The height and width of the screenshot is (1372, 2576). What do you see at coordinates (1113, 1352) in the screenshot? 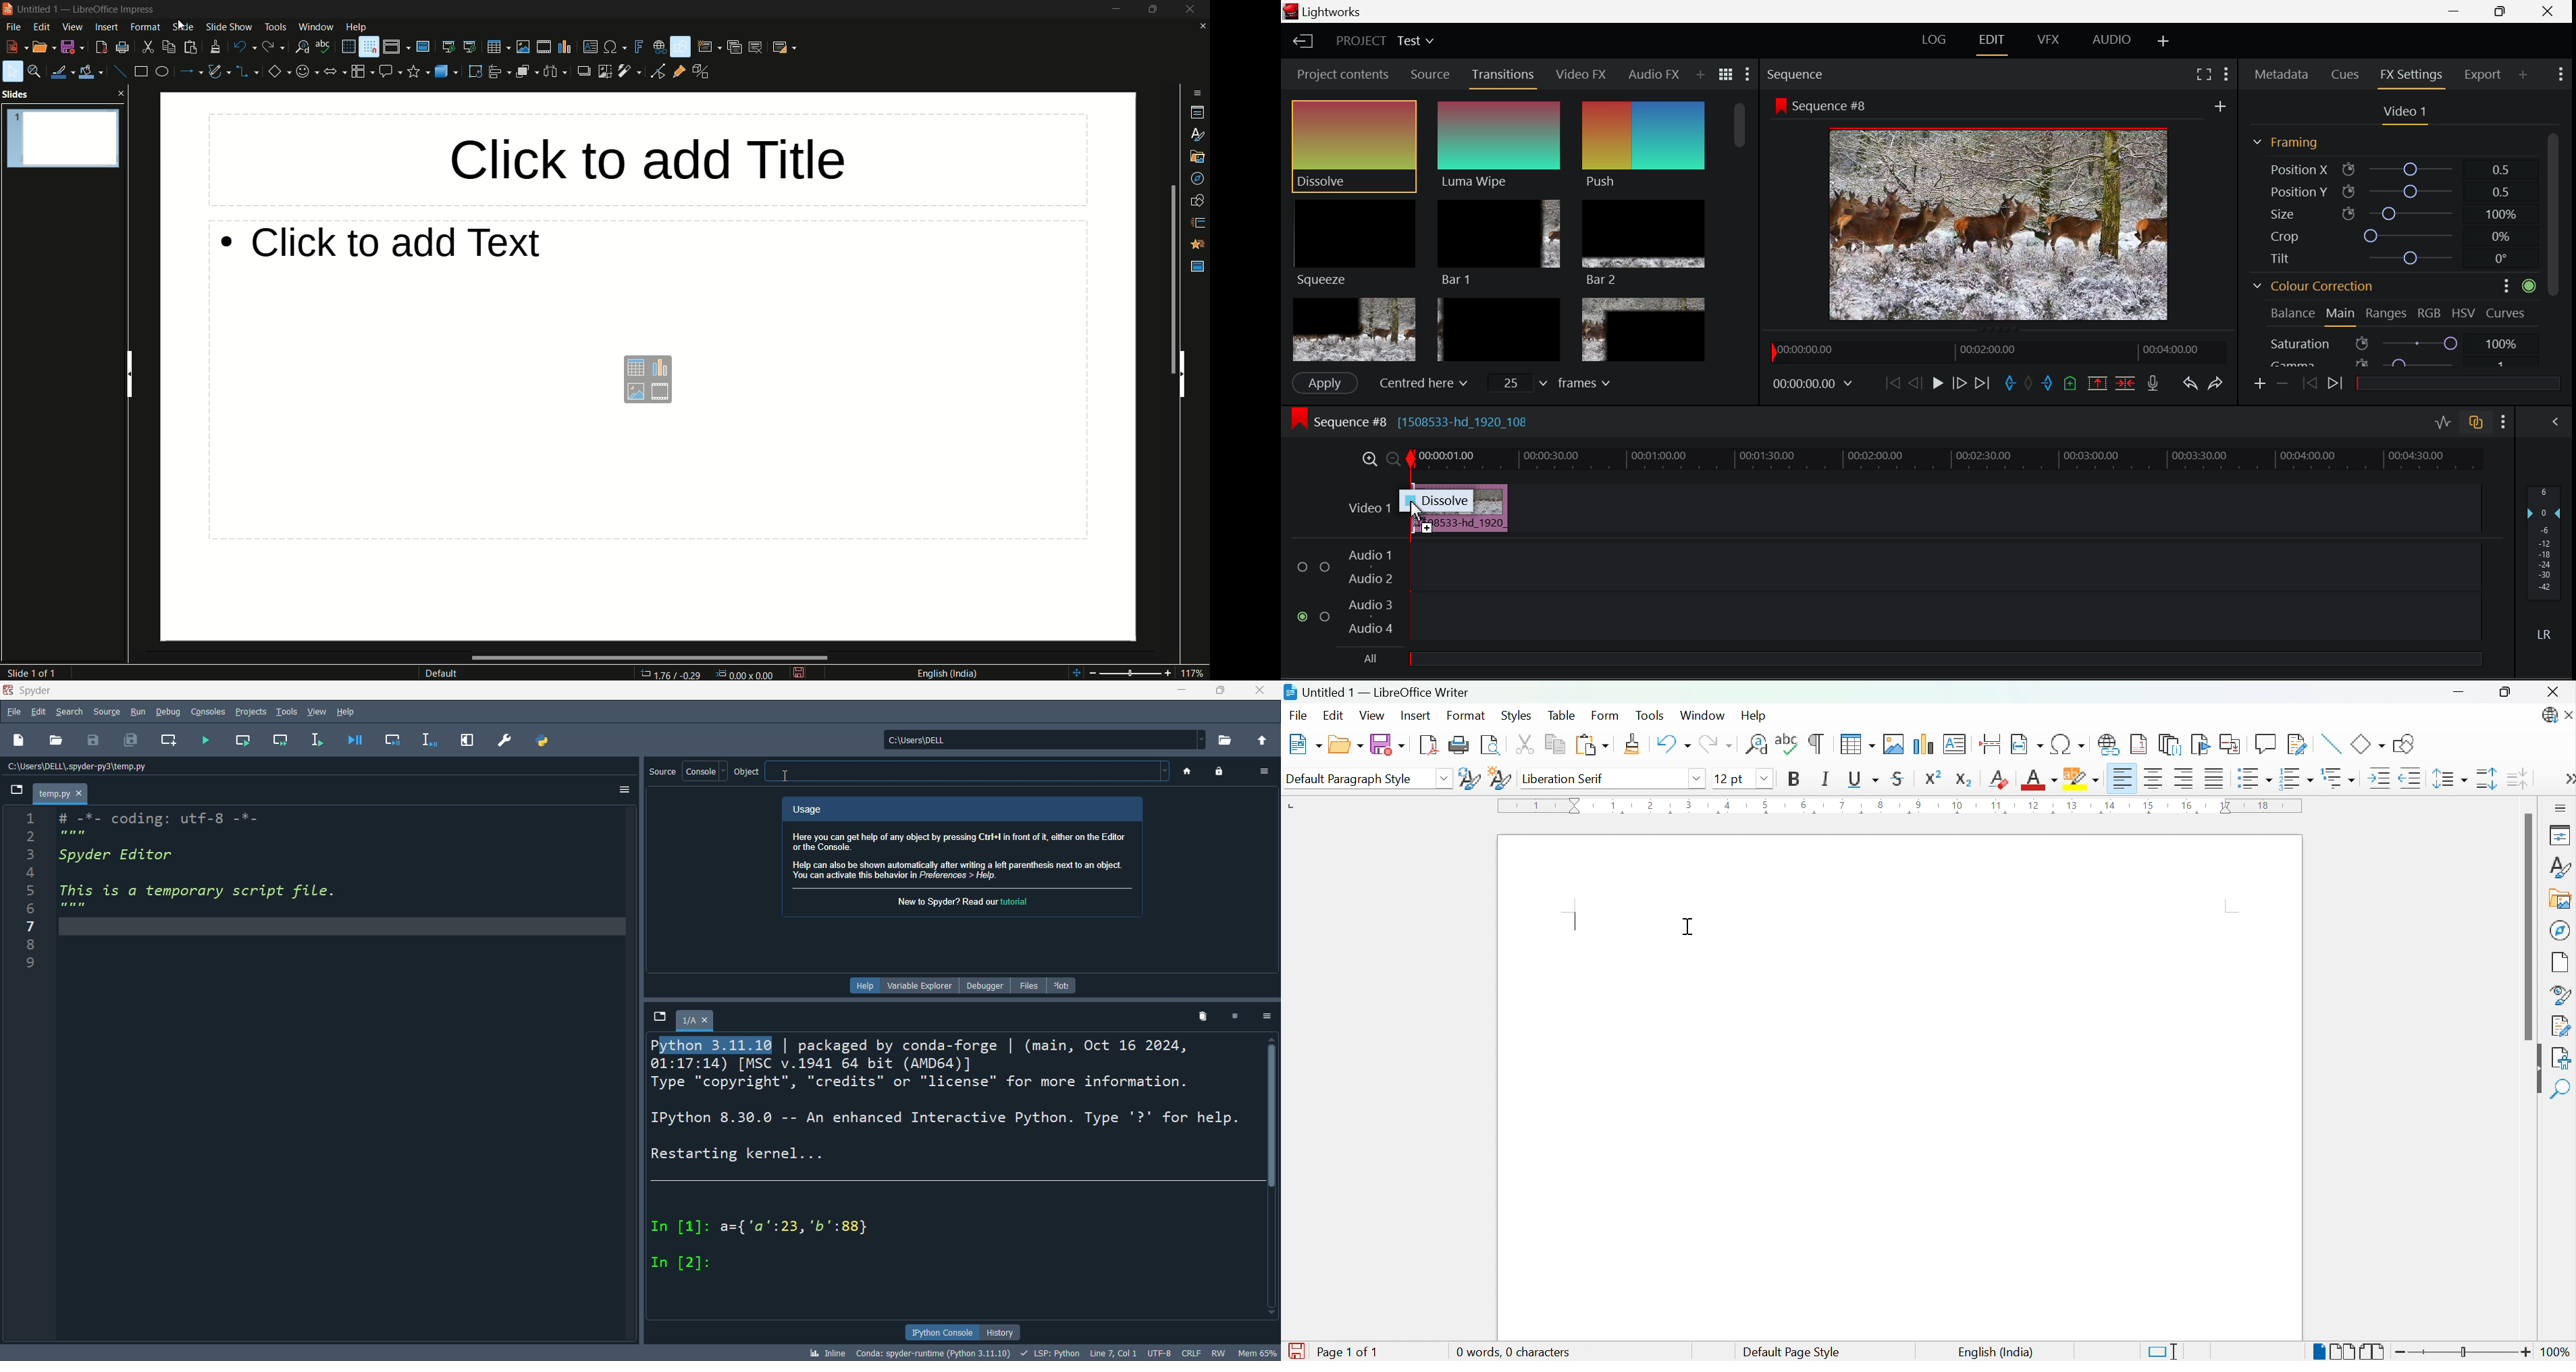
I see `Line 7, Col 1` at bounding box center [1113, 1352].